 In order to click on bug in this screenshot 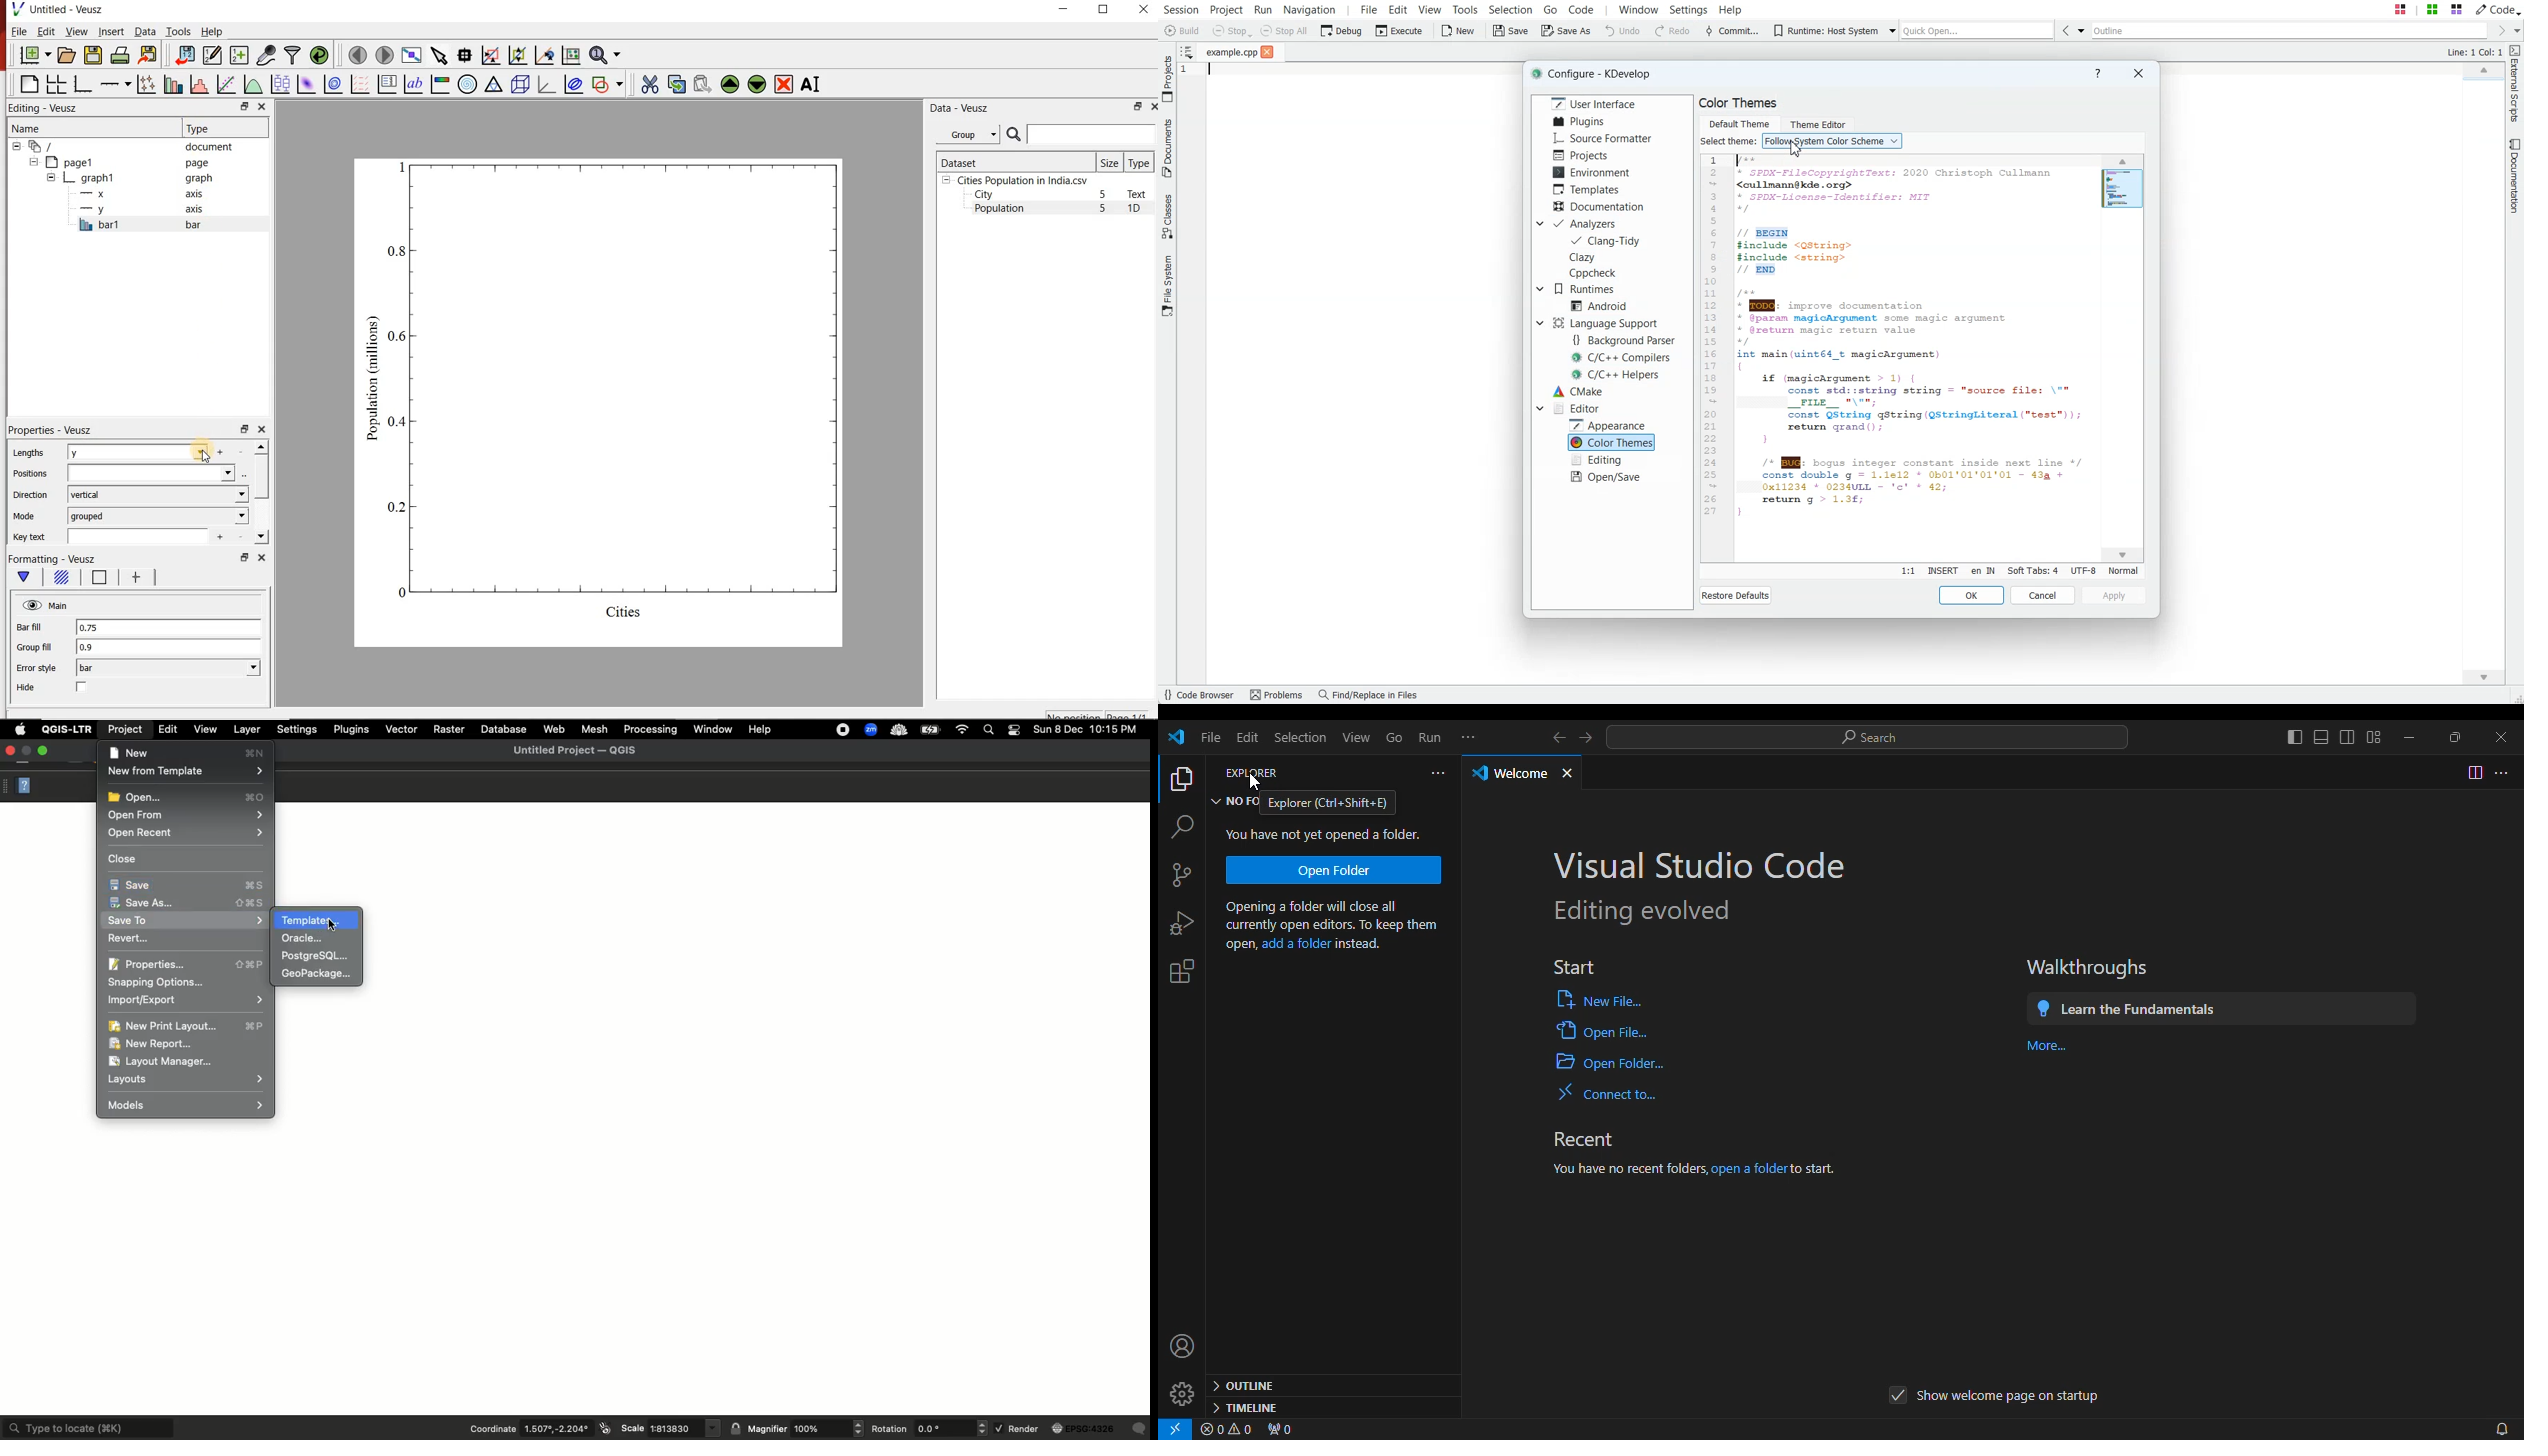, I will do `click(1179, 922)`.